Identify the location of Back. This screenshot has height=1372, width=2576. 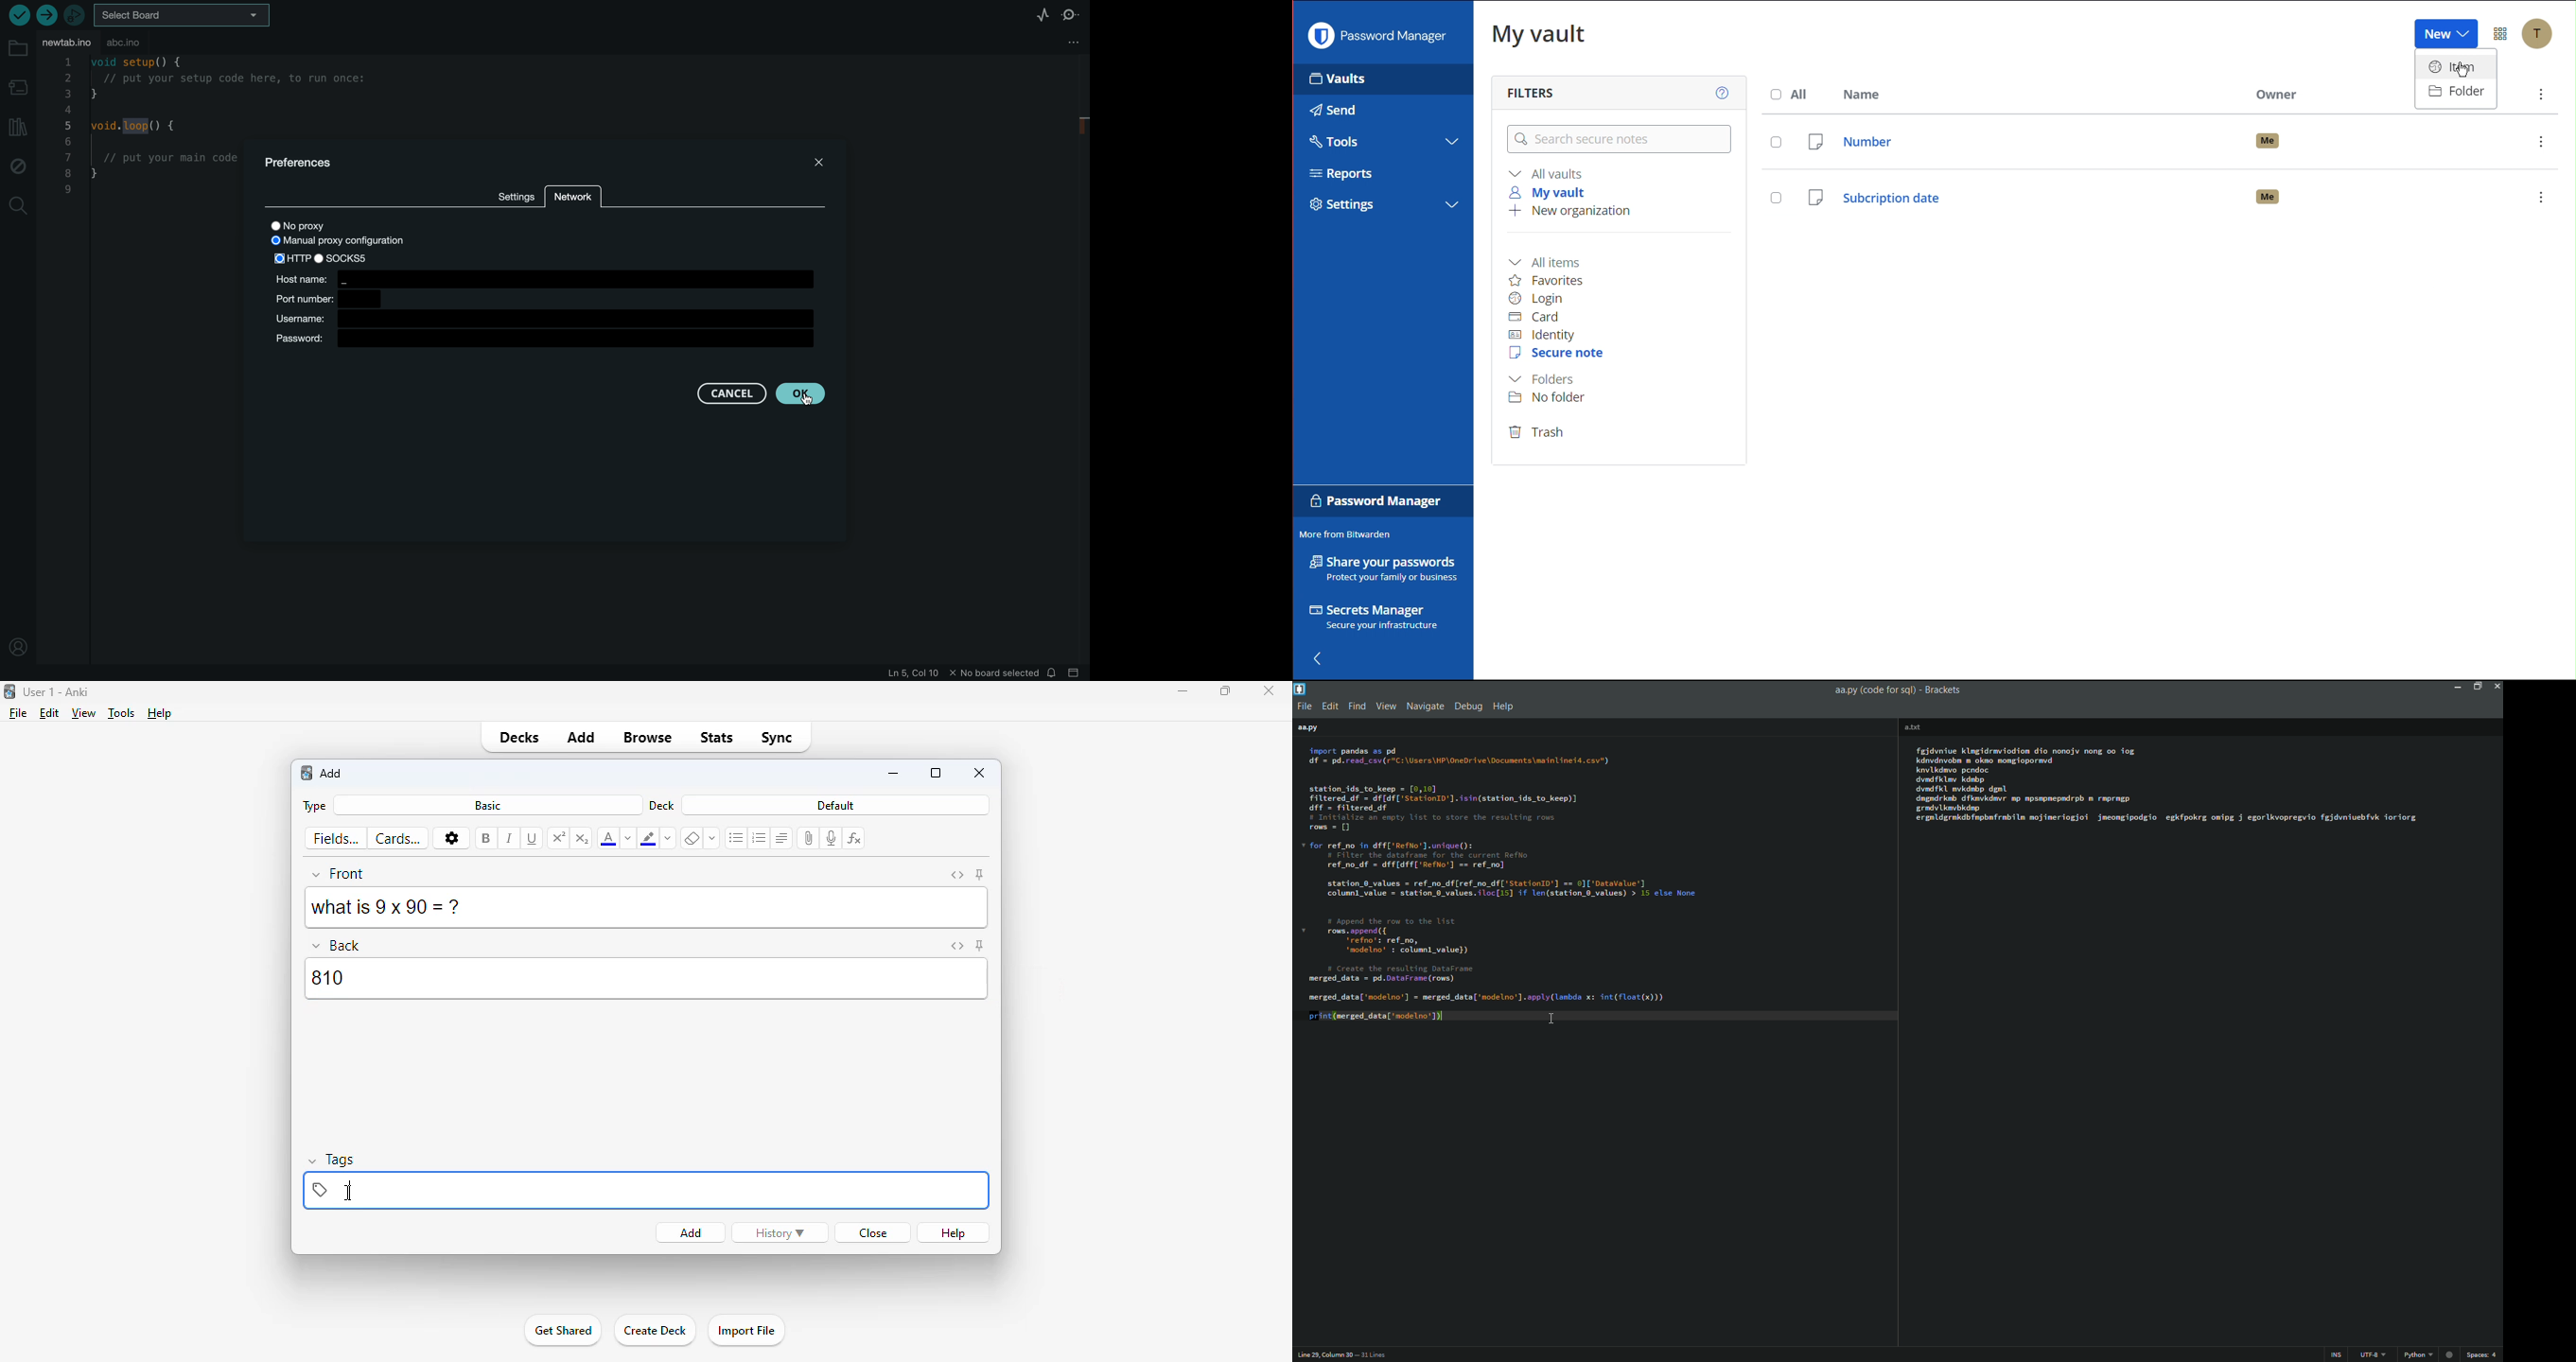
(1325, 658).